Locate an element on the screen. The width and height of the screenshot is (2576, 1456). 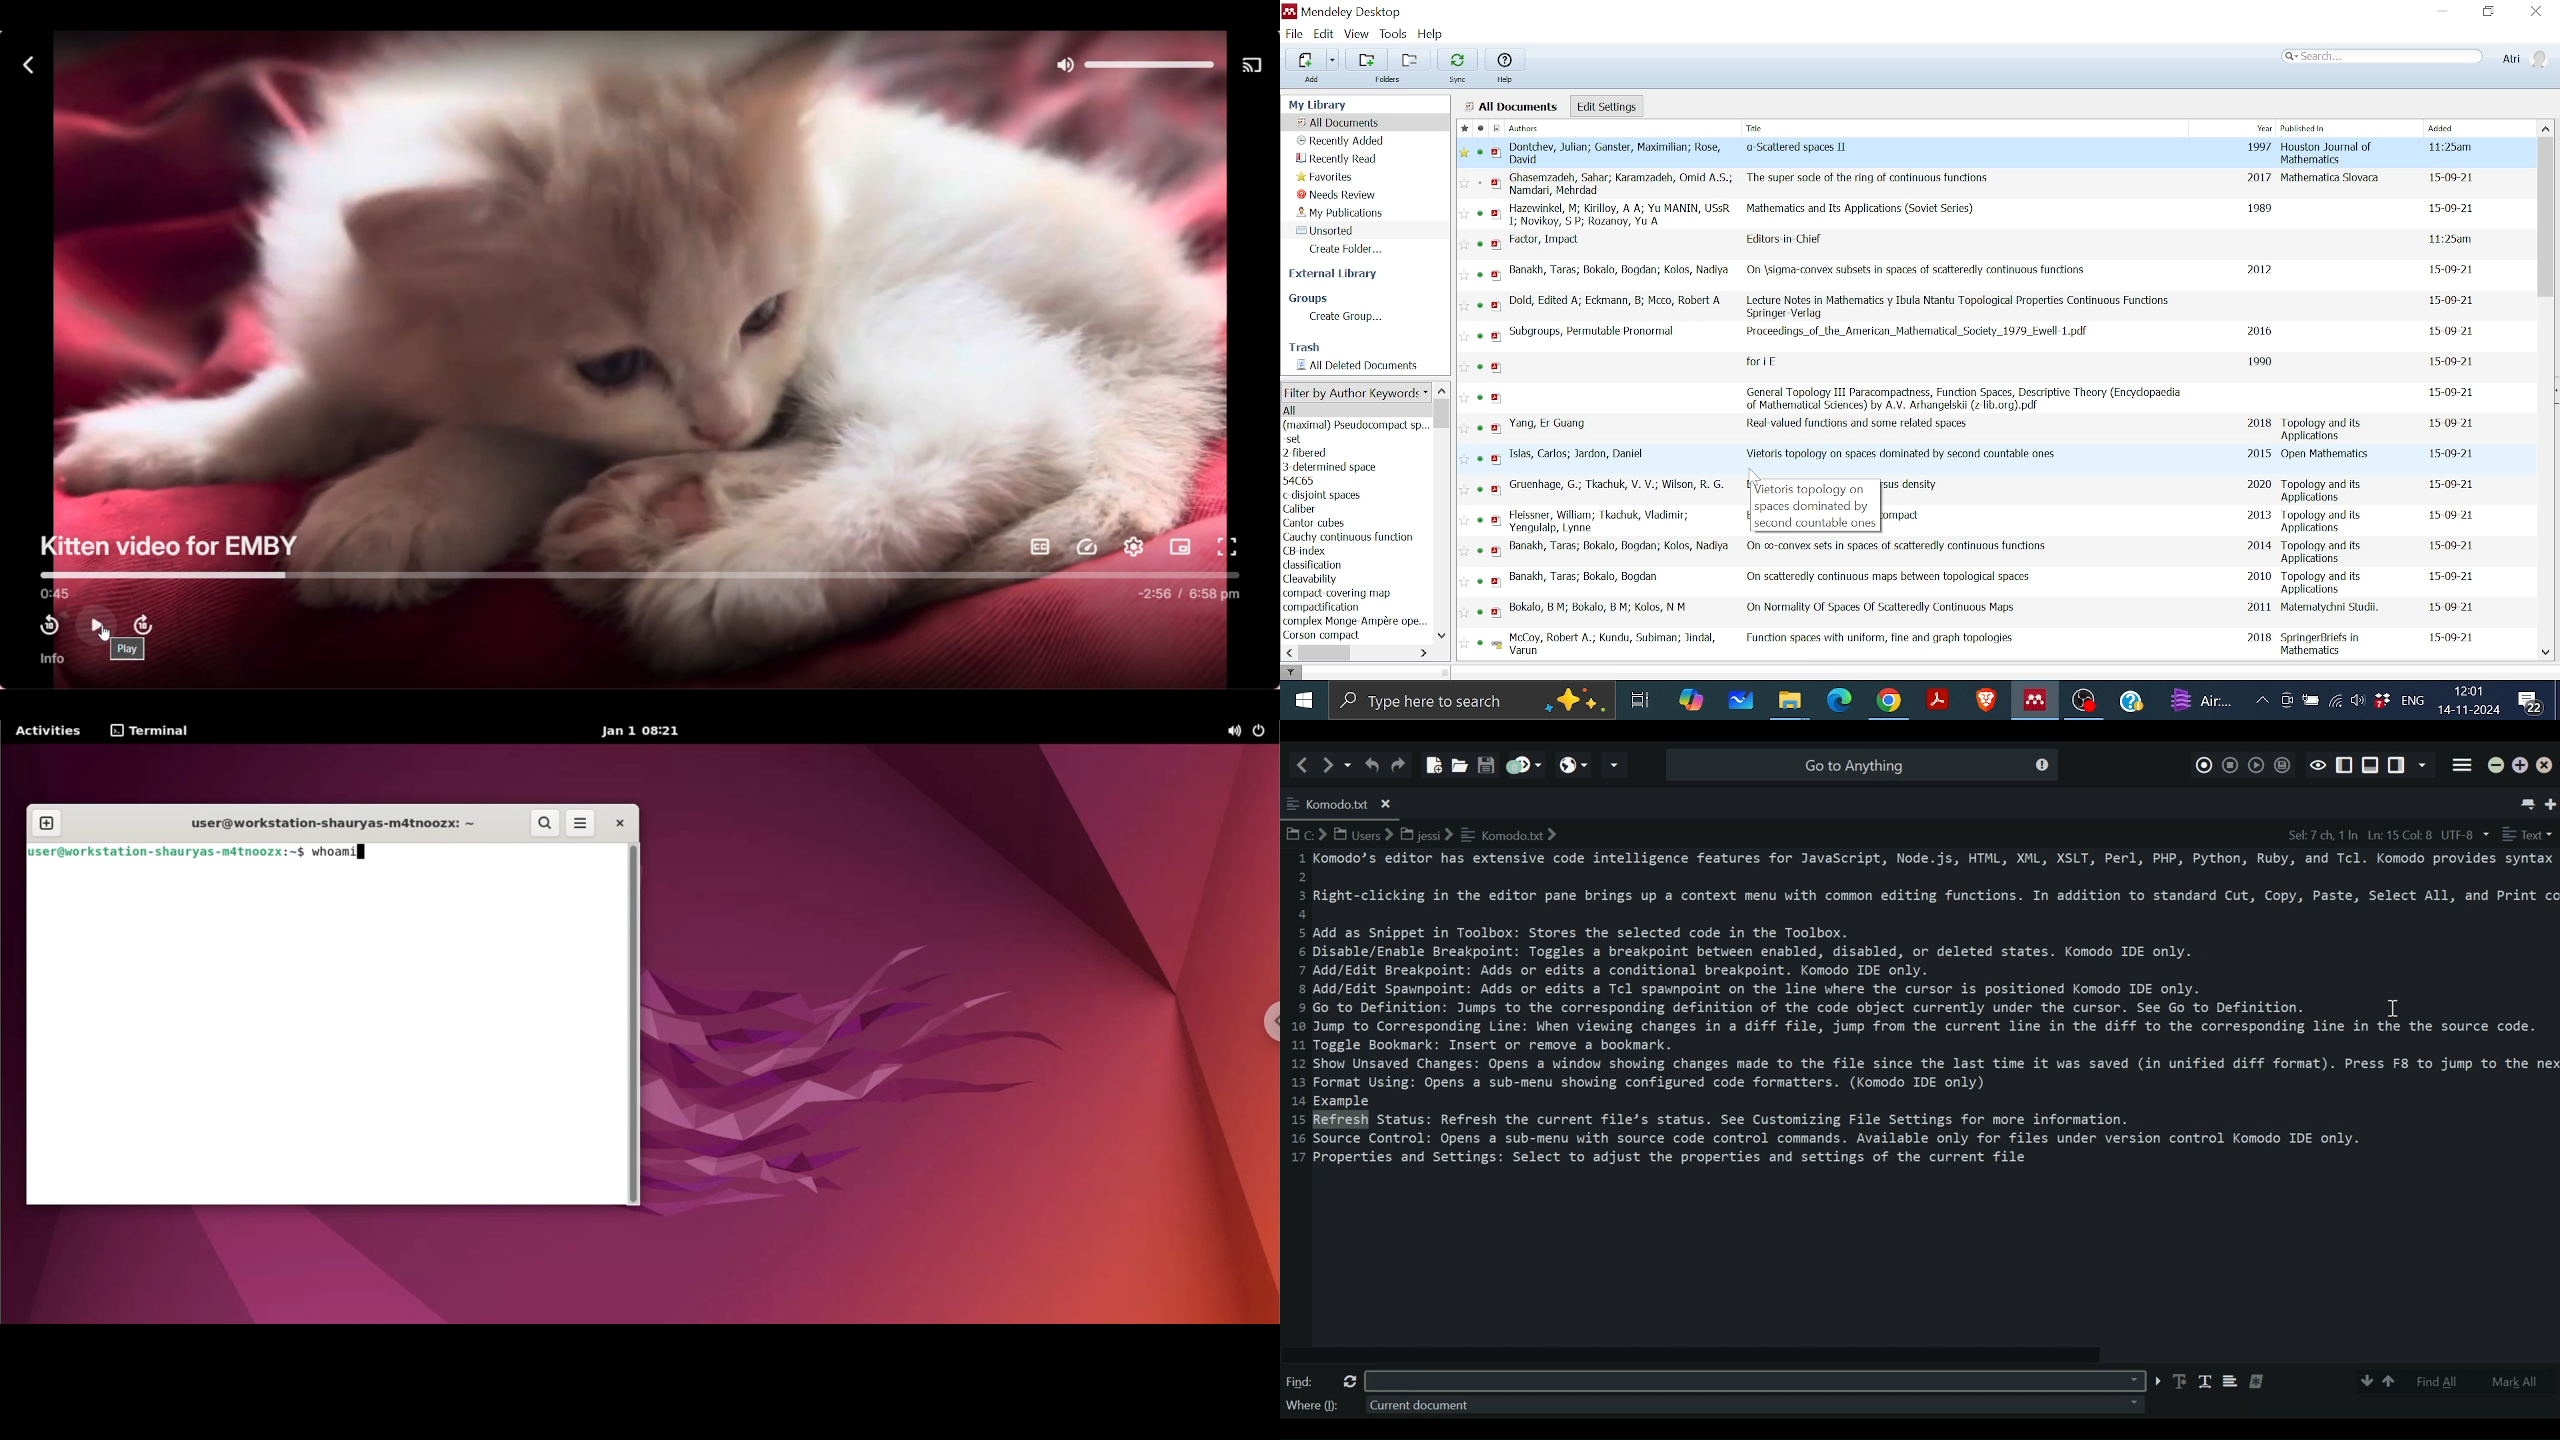
read status is located at coordinates (1482, 643).